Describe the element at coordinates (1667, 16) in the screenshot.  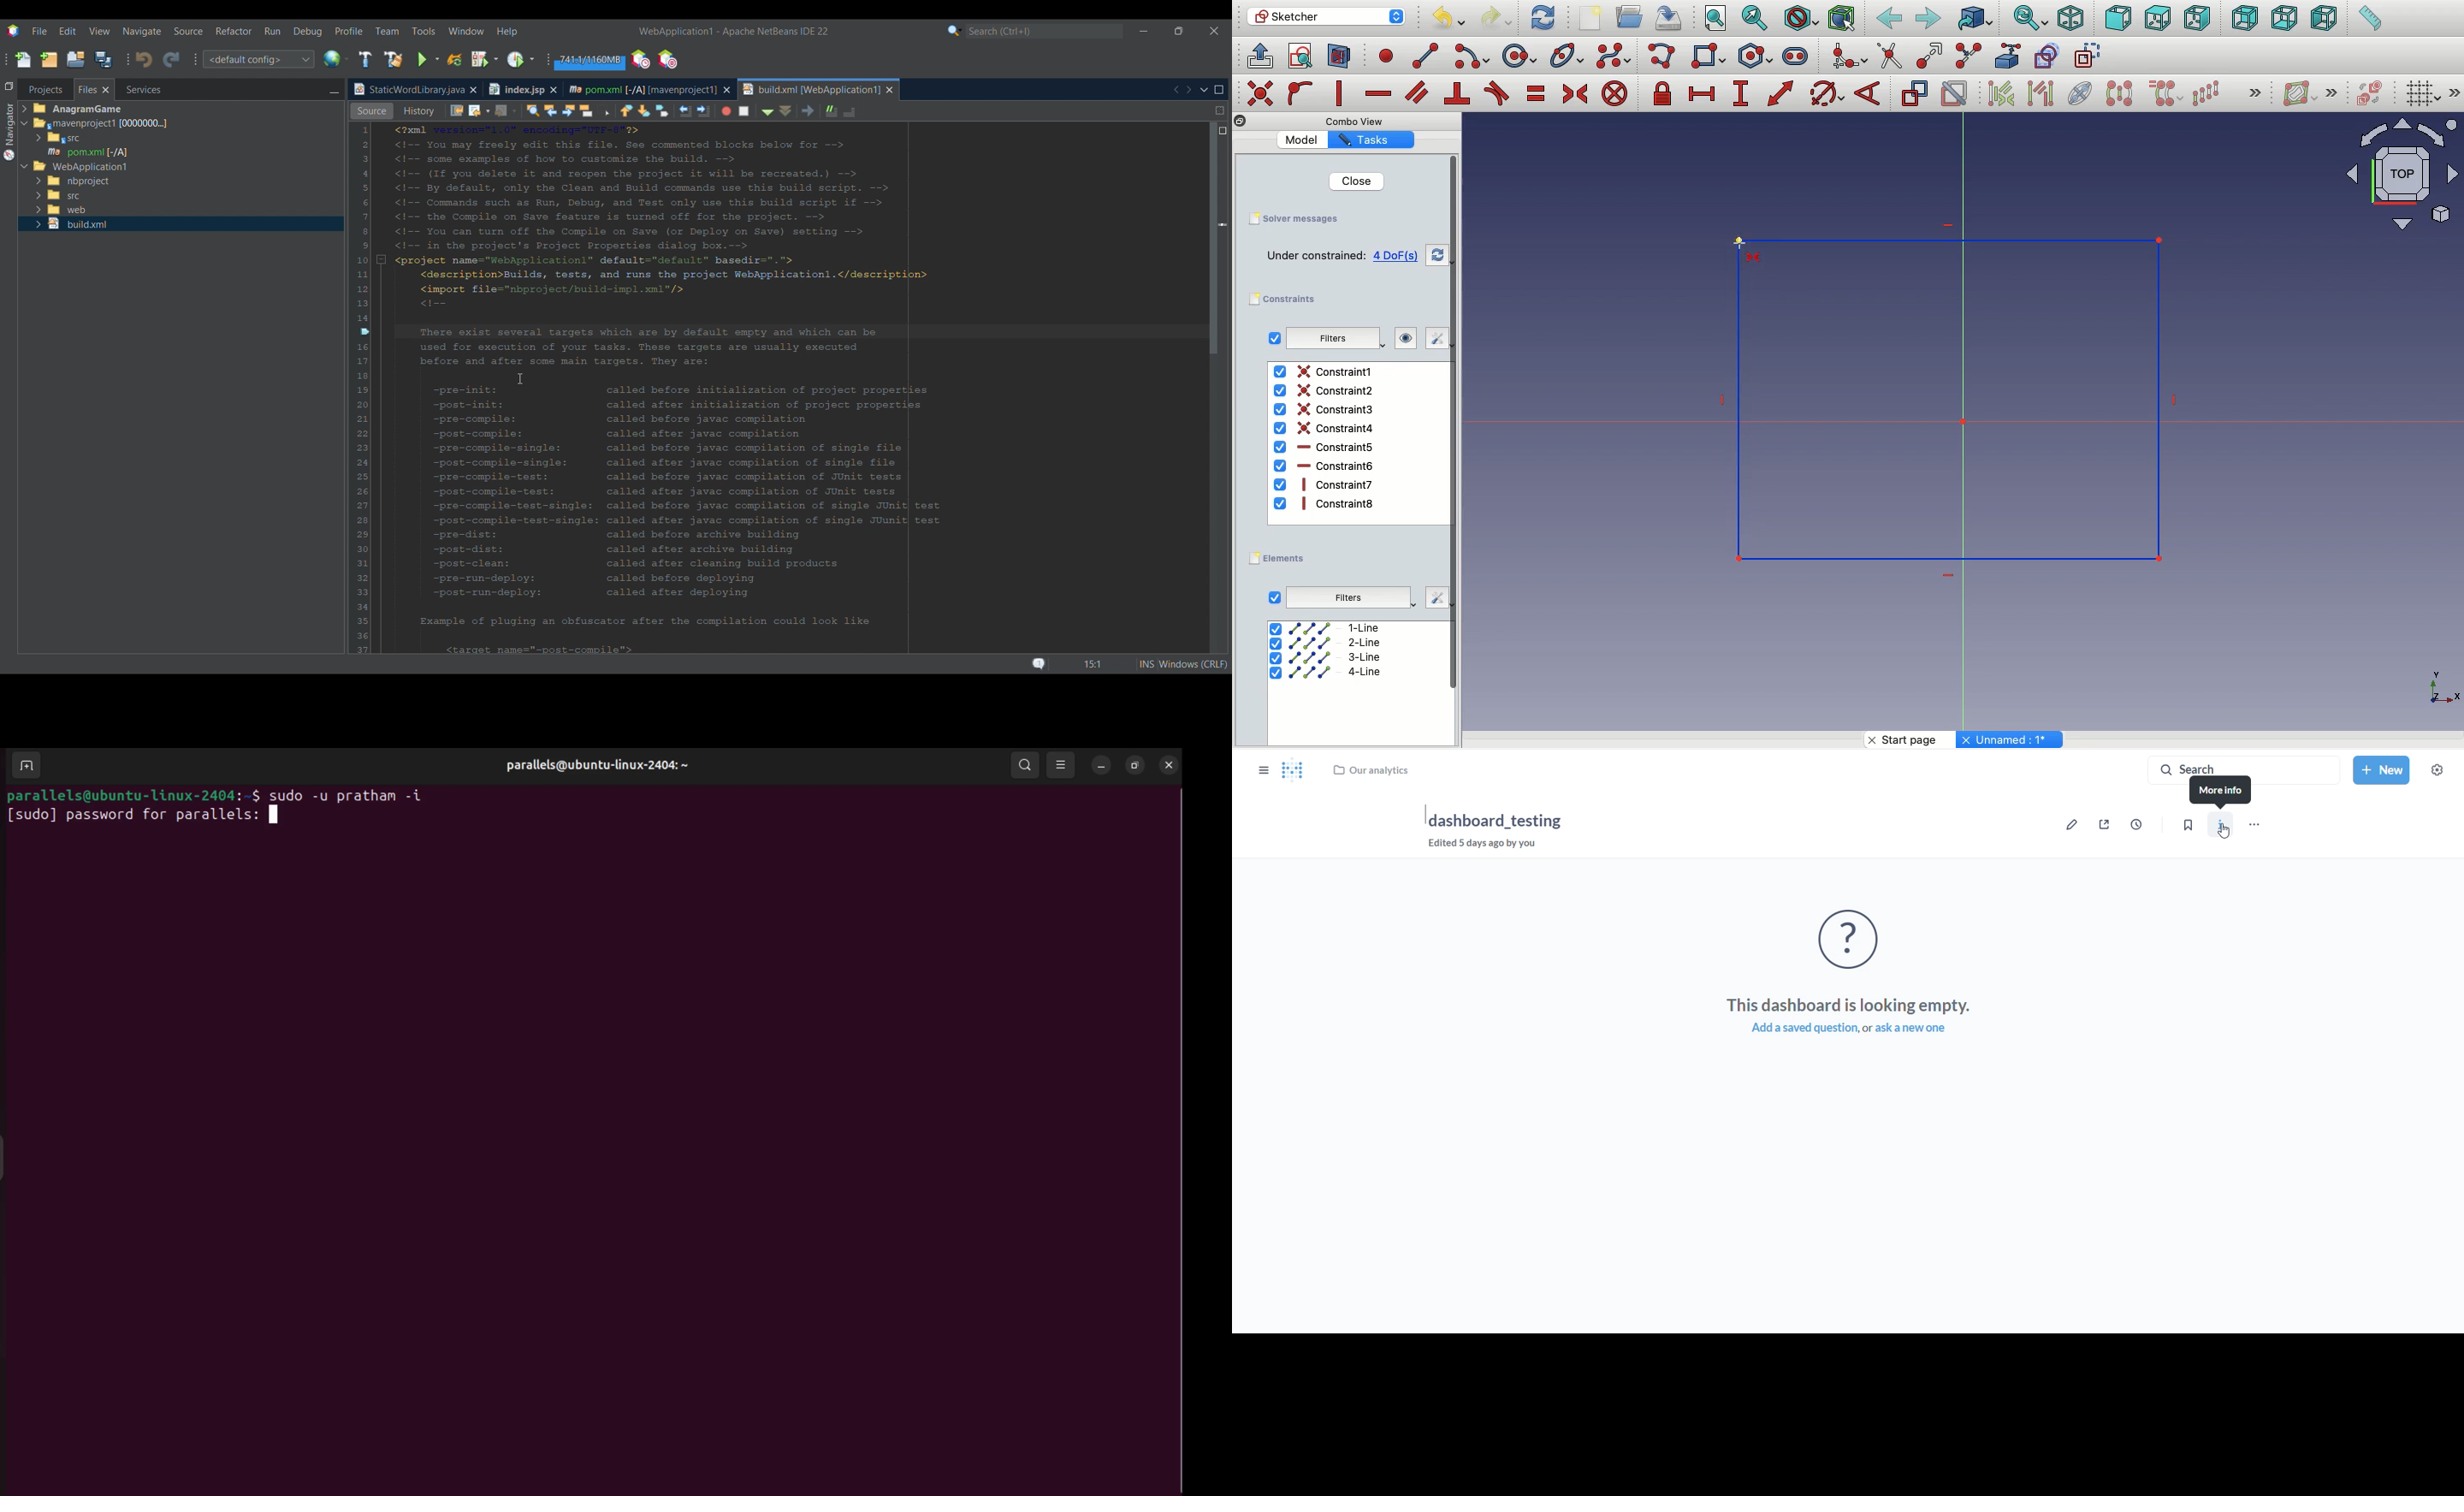
I see `Save` at that location.